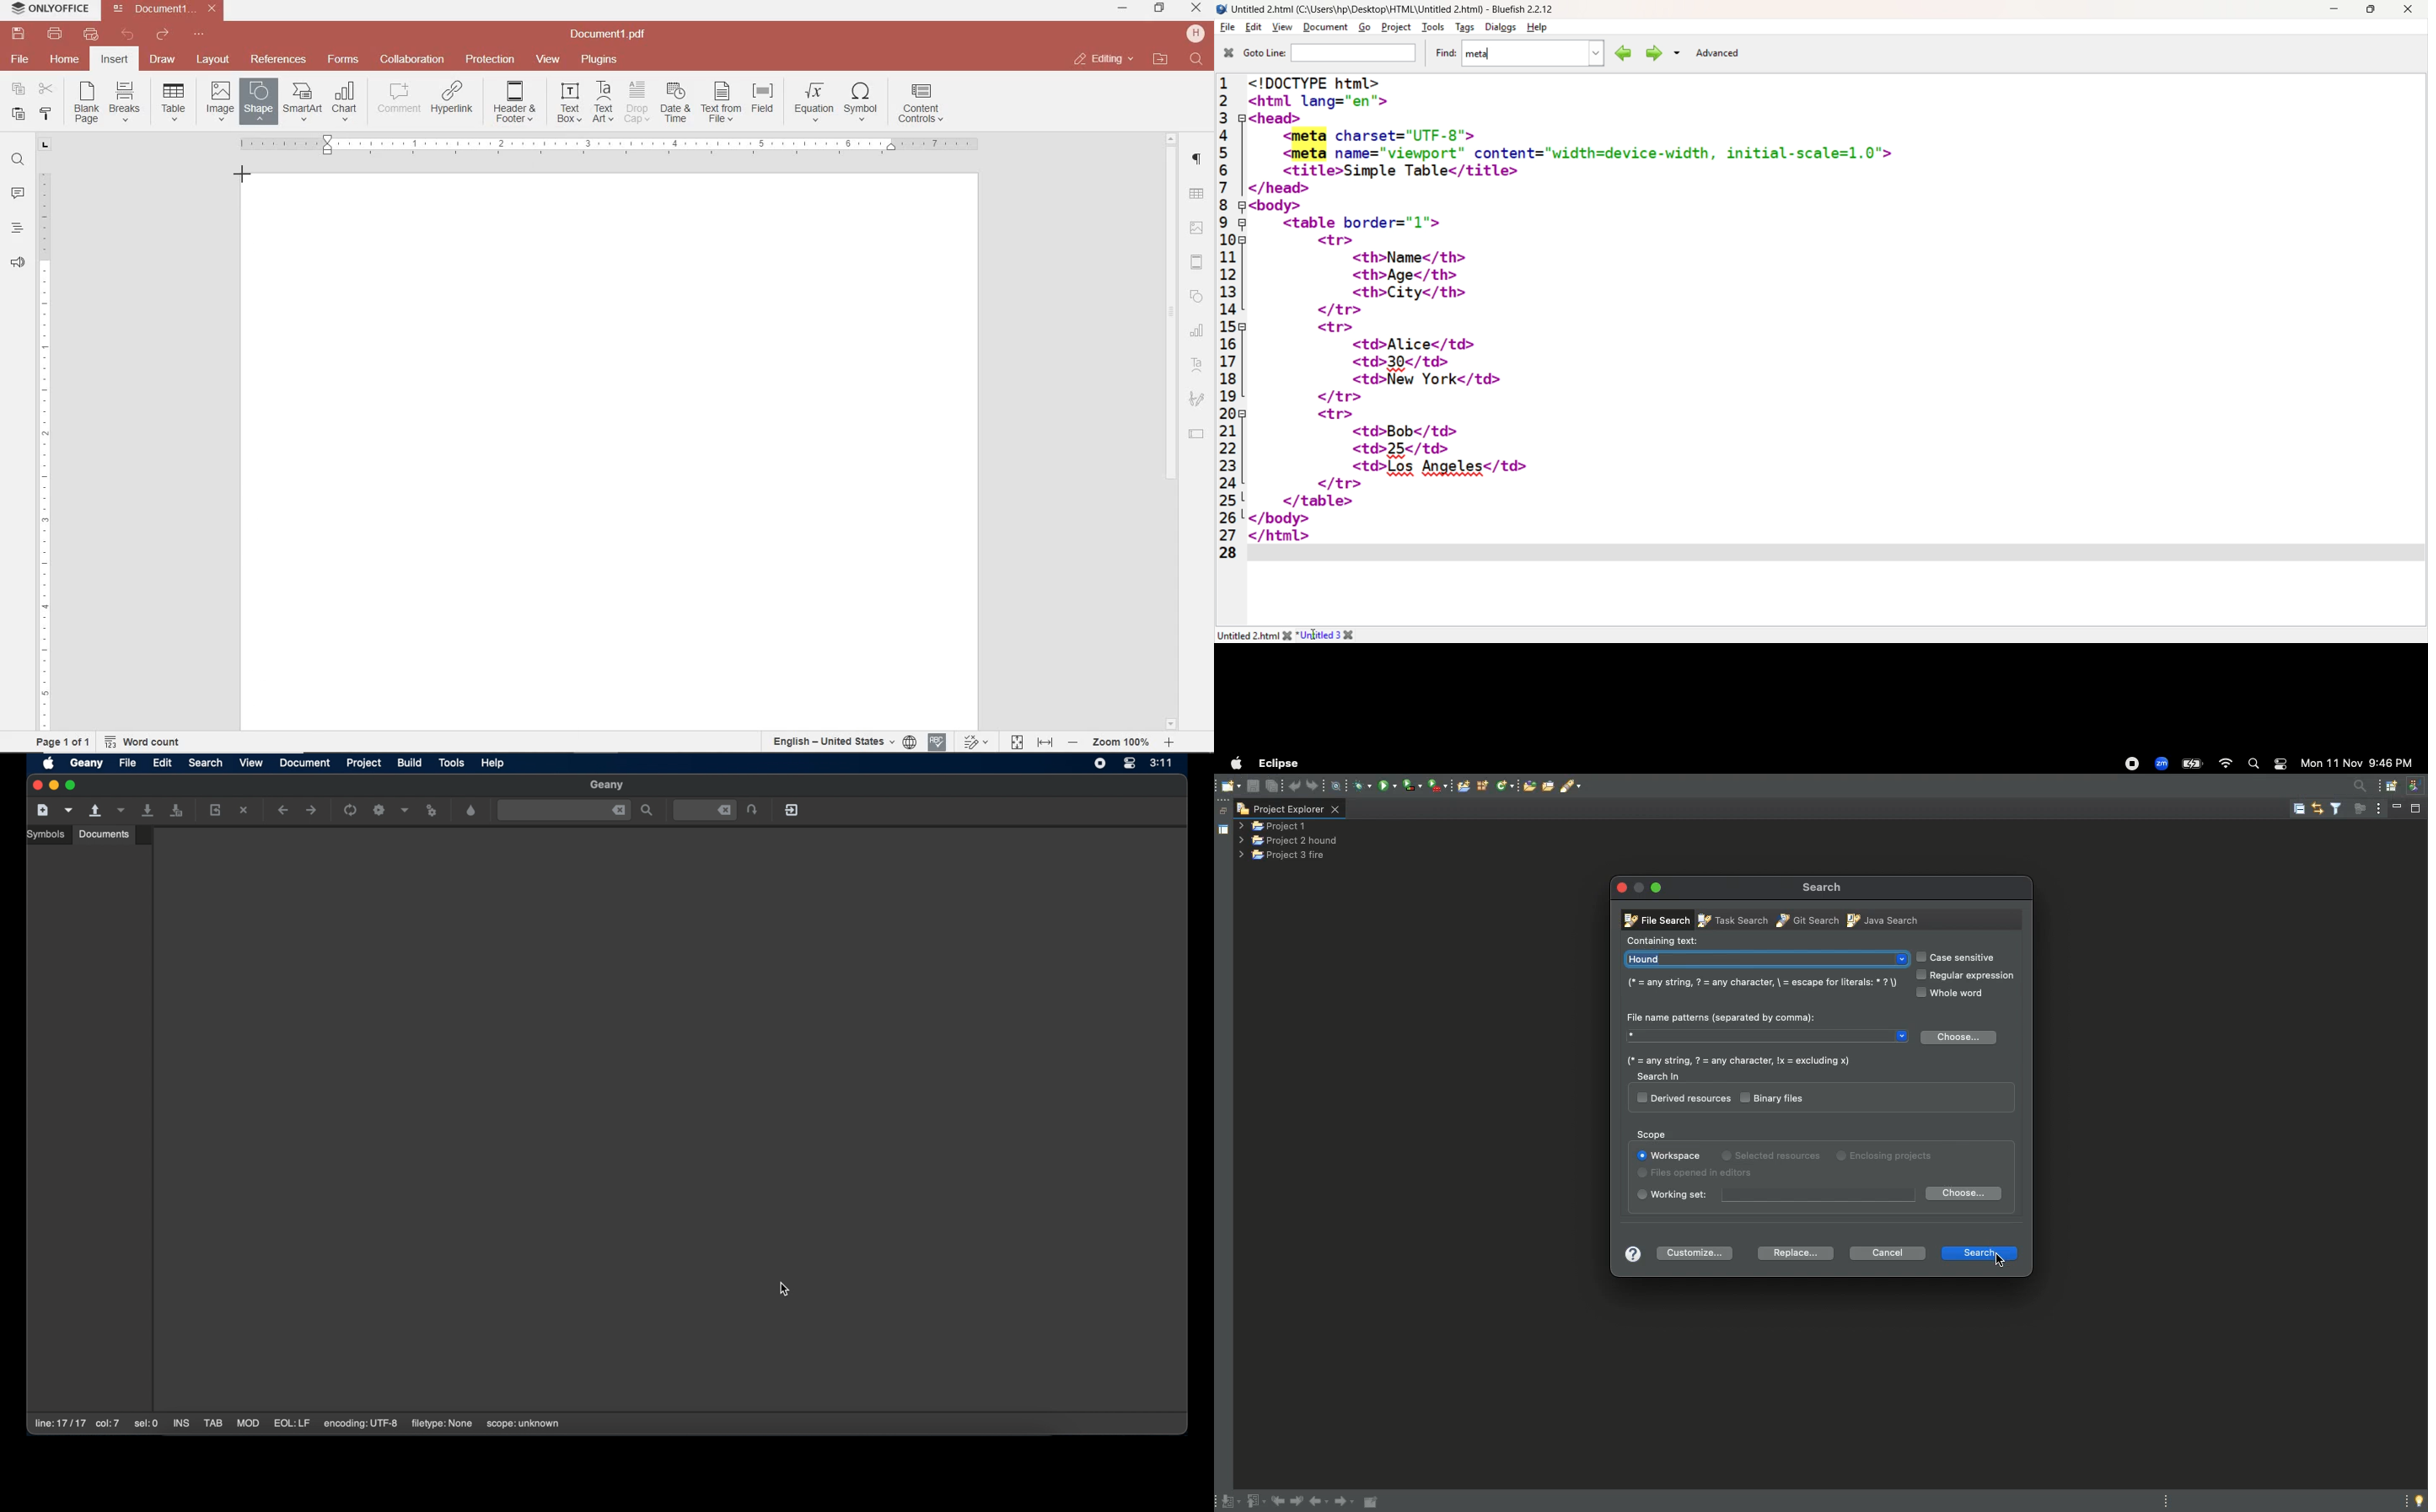 The height and width of the screenshot is (1512, 2436). Describe the element at coordinates (1372, 1502) in the screenshot. I see `Pin editor` at that location.